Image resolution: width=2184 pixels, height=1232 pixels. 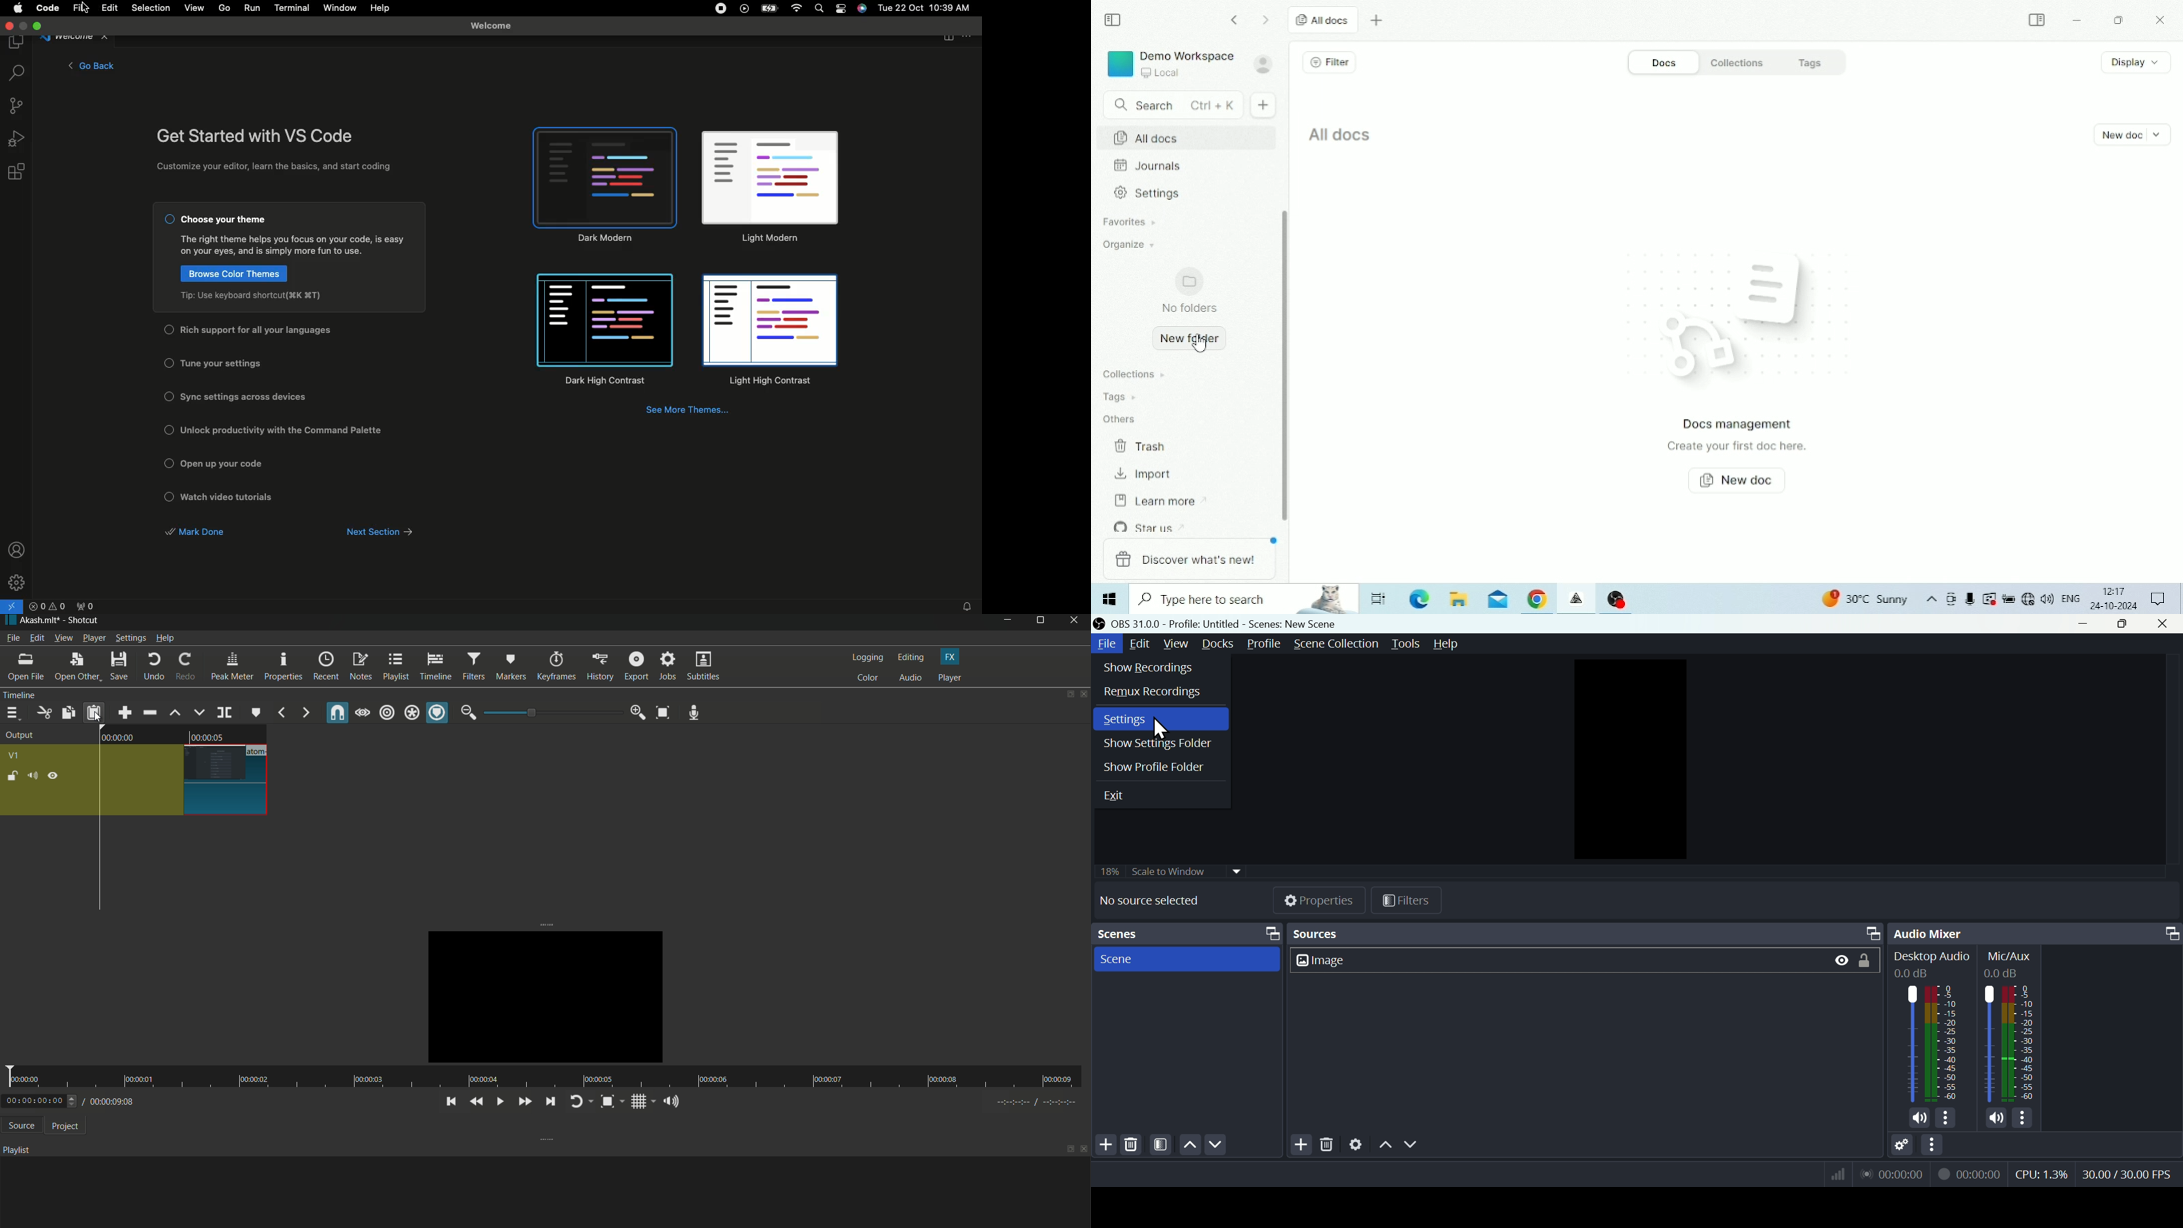 What do you see at coordinates (126, 738) in the screenshot?
I see `00:00:00` at bounding box center [126, 738].